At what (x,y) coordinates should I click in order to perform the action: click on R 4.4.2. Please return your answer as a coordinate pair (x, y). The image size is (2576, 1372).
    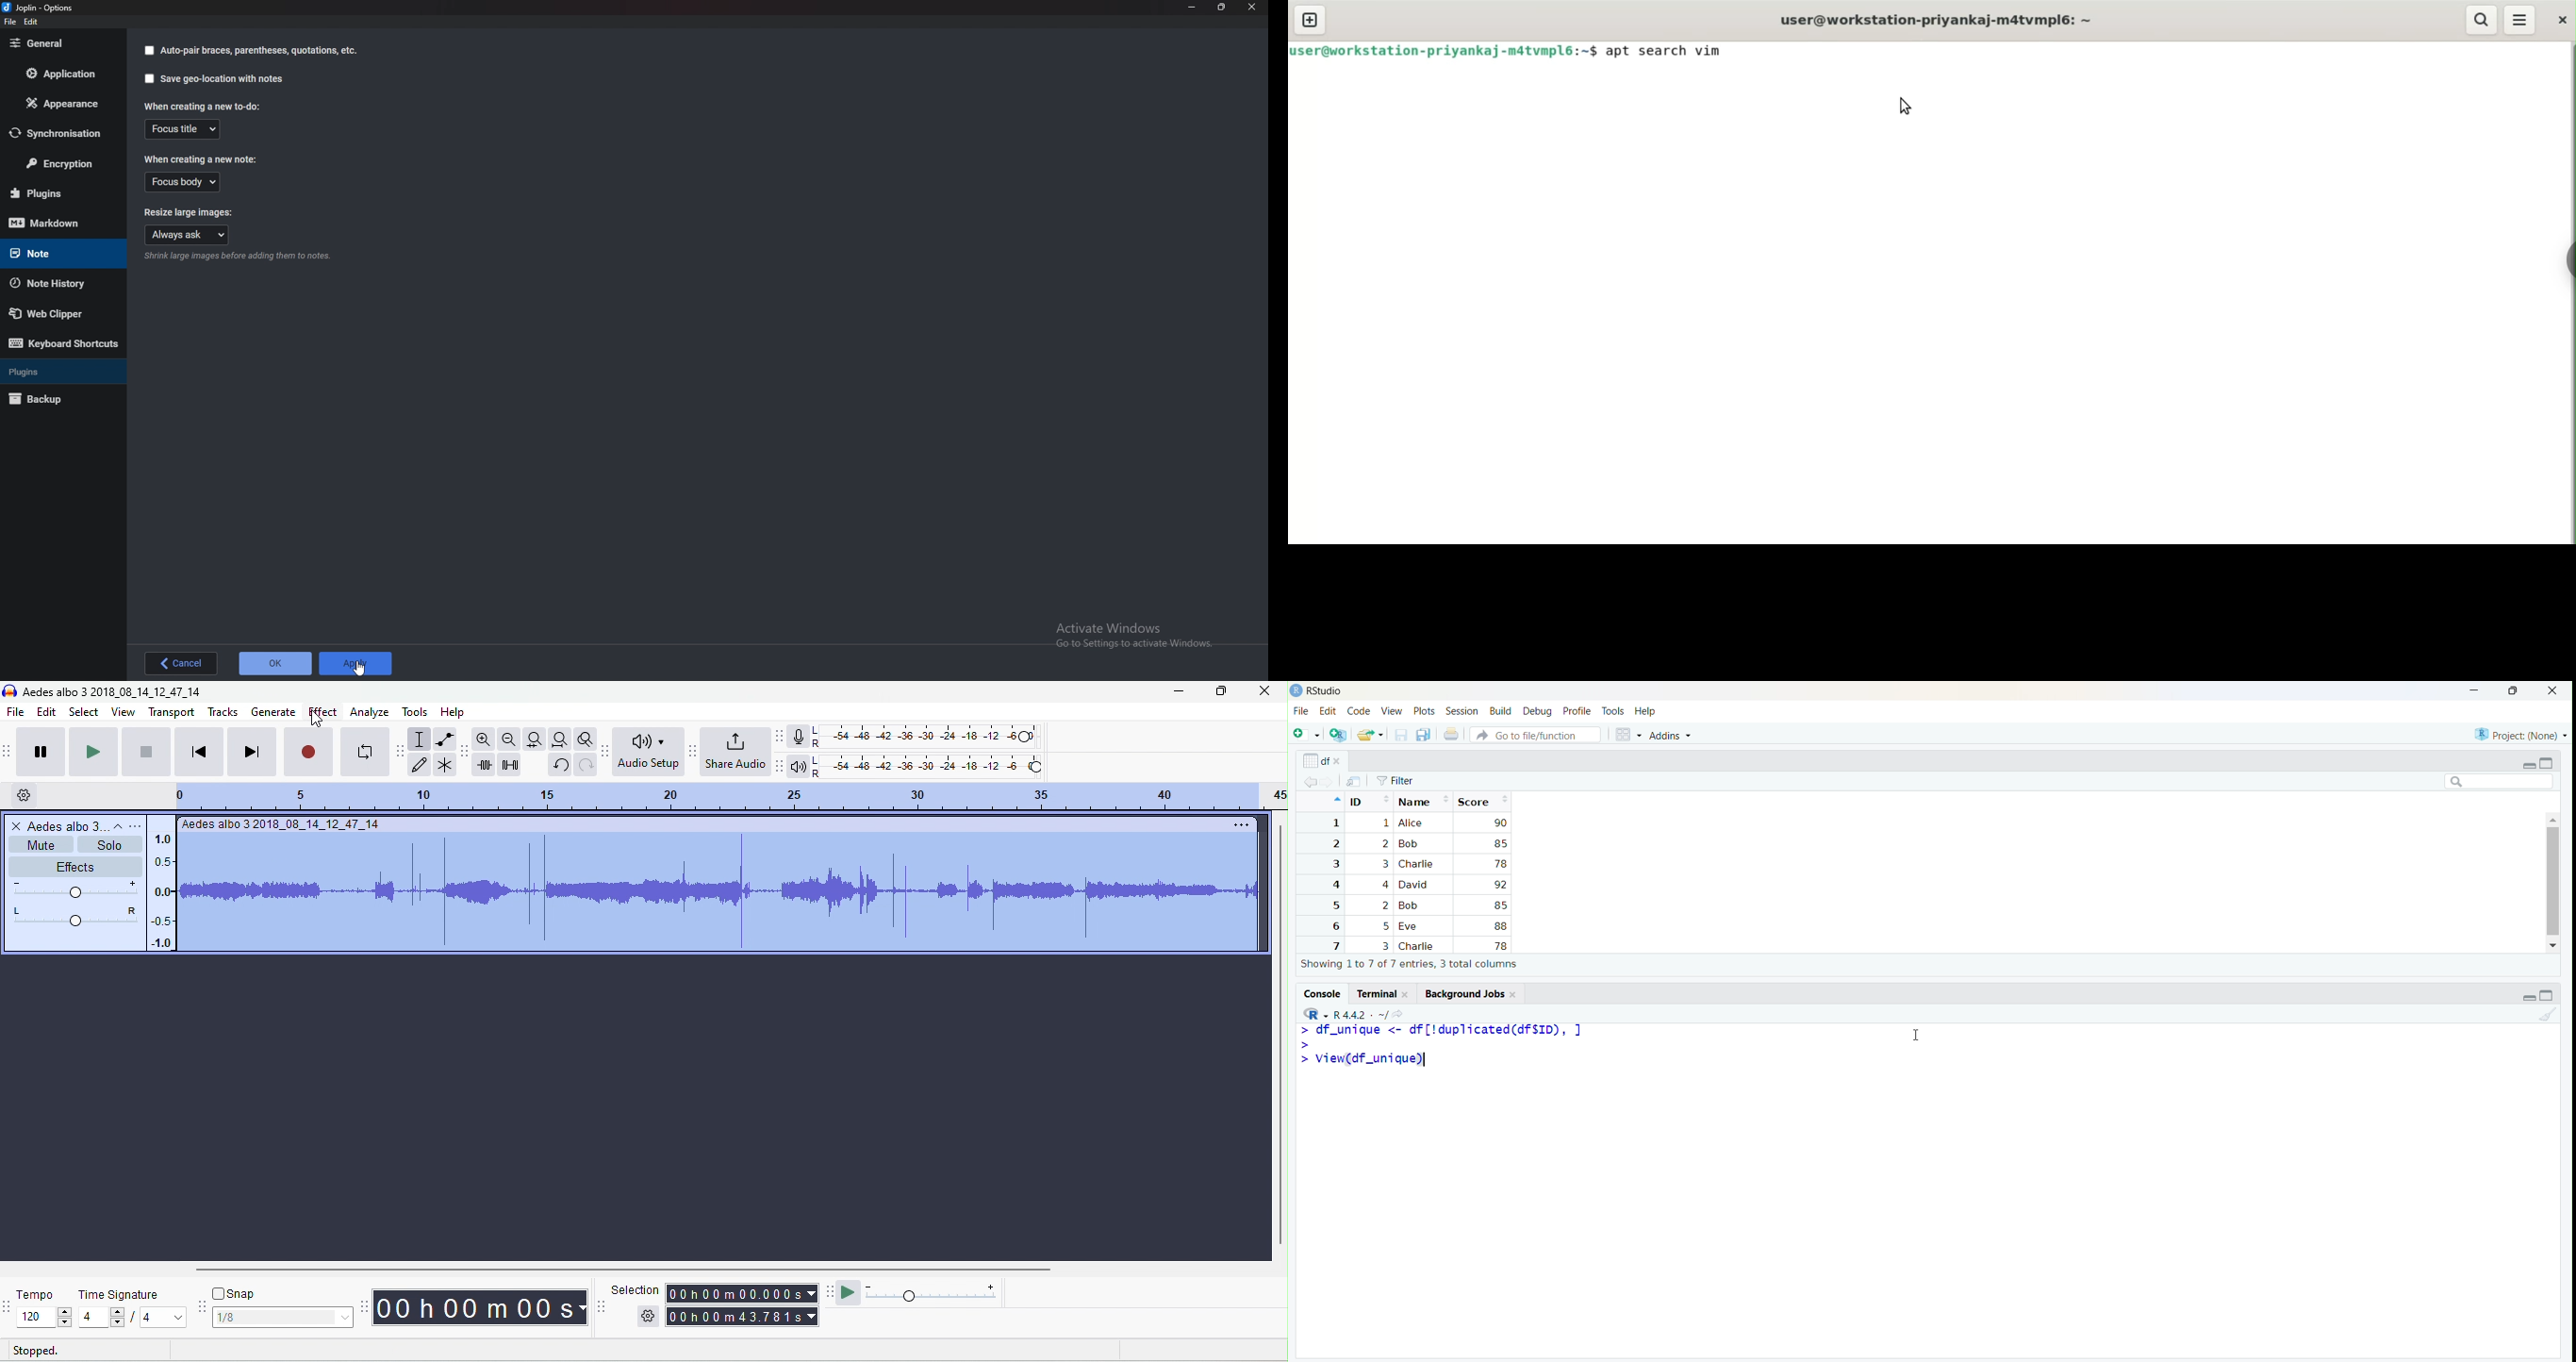
    Looking at the image, I should click on (1350, 1015).